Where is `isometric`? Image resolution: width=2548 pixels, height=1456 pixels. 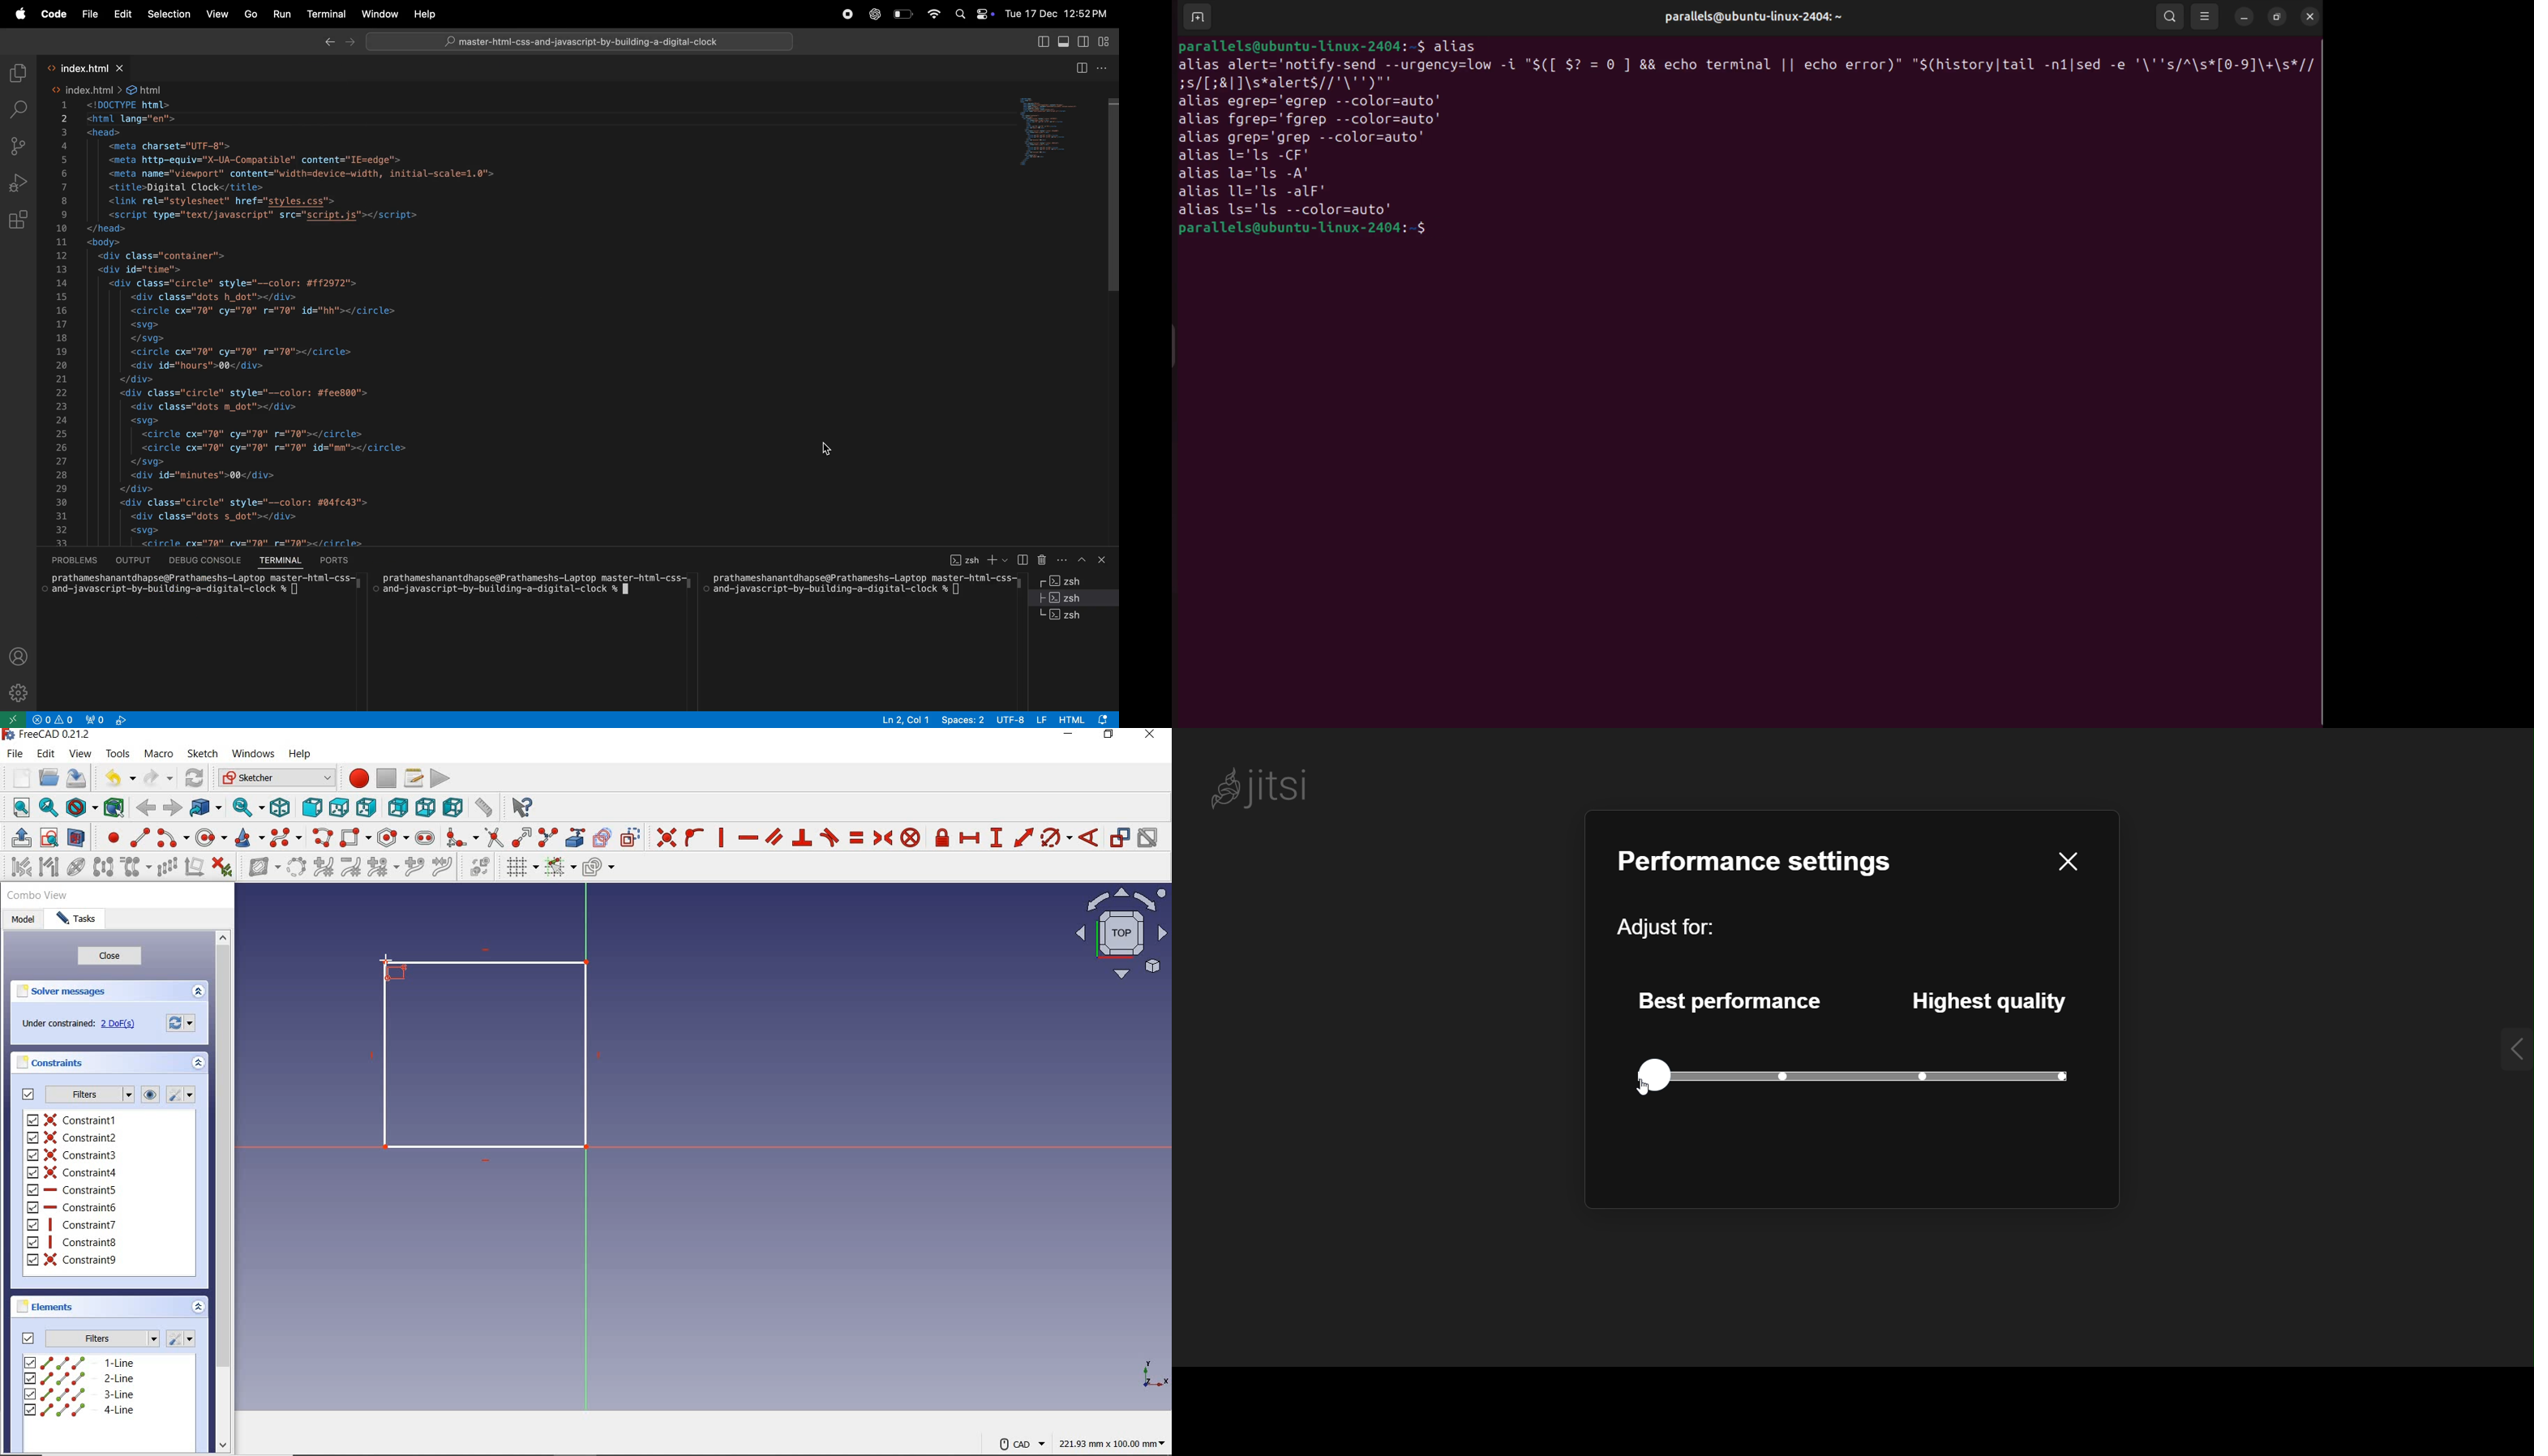
isometric is located at coordinates (280, 807).